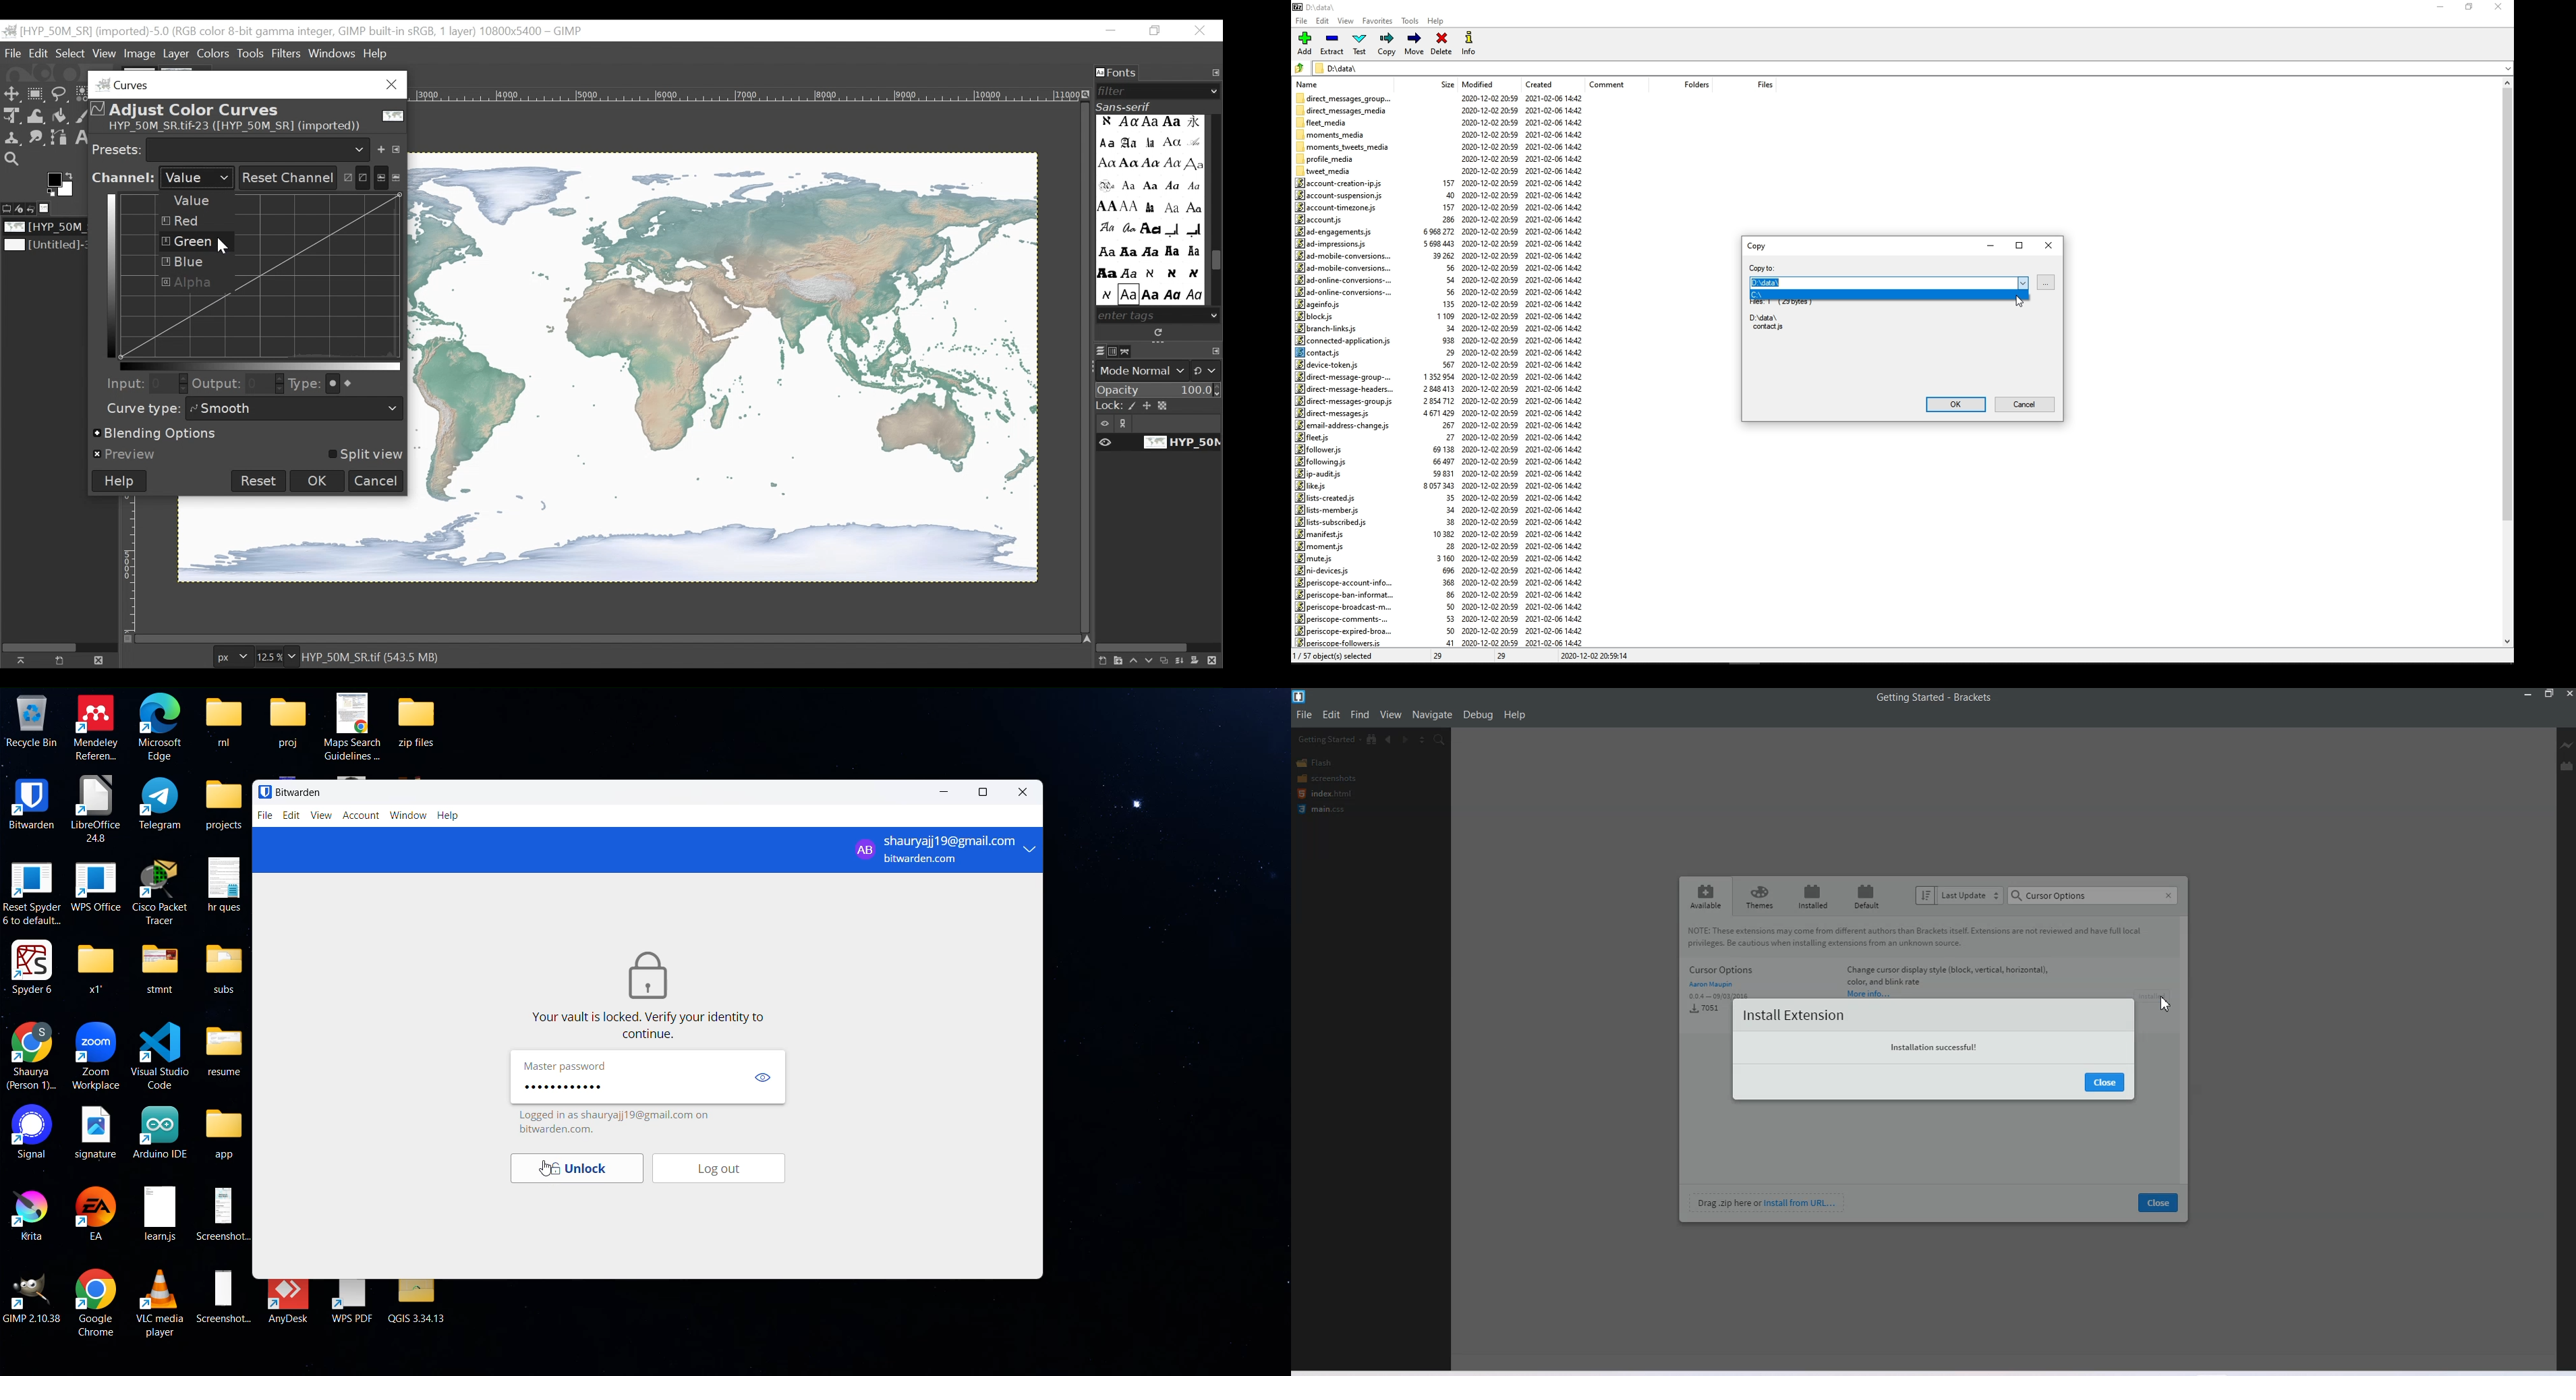  What do you see at coordinates (224, 805) in the screenshot?
I see `projects` at bounding box center [224, 805].